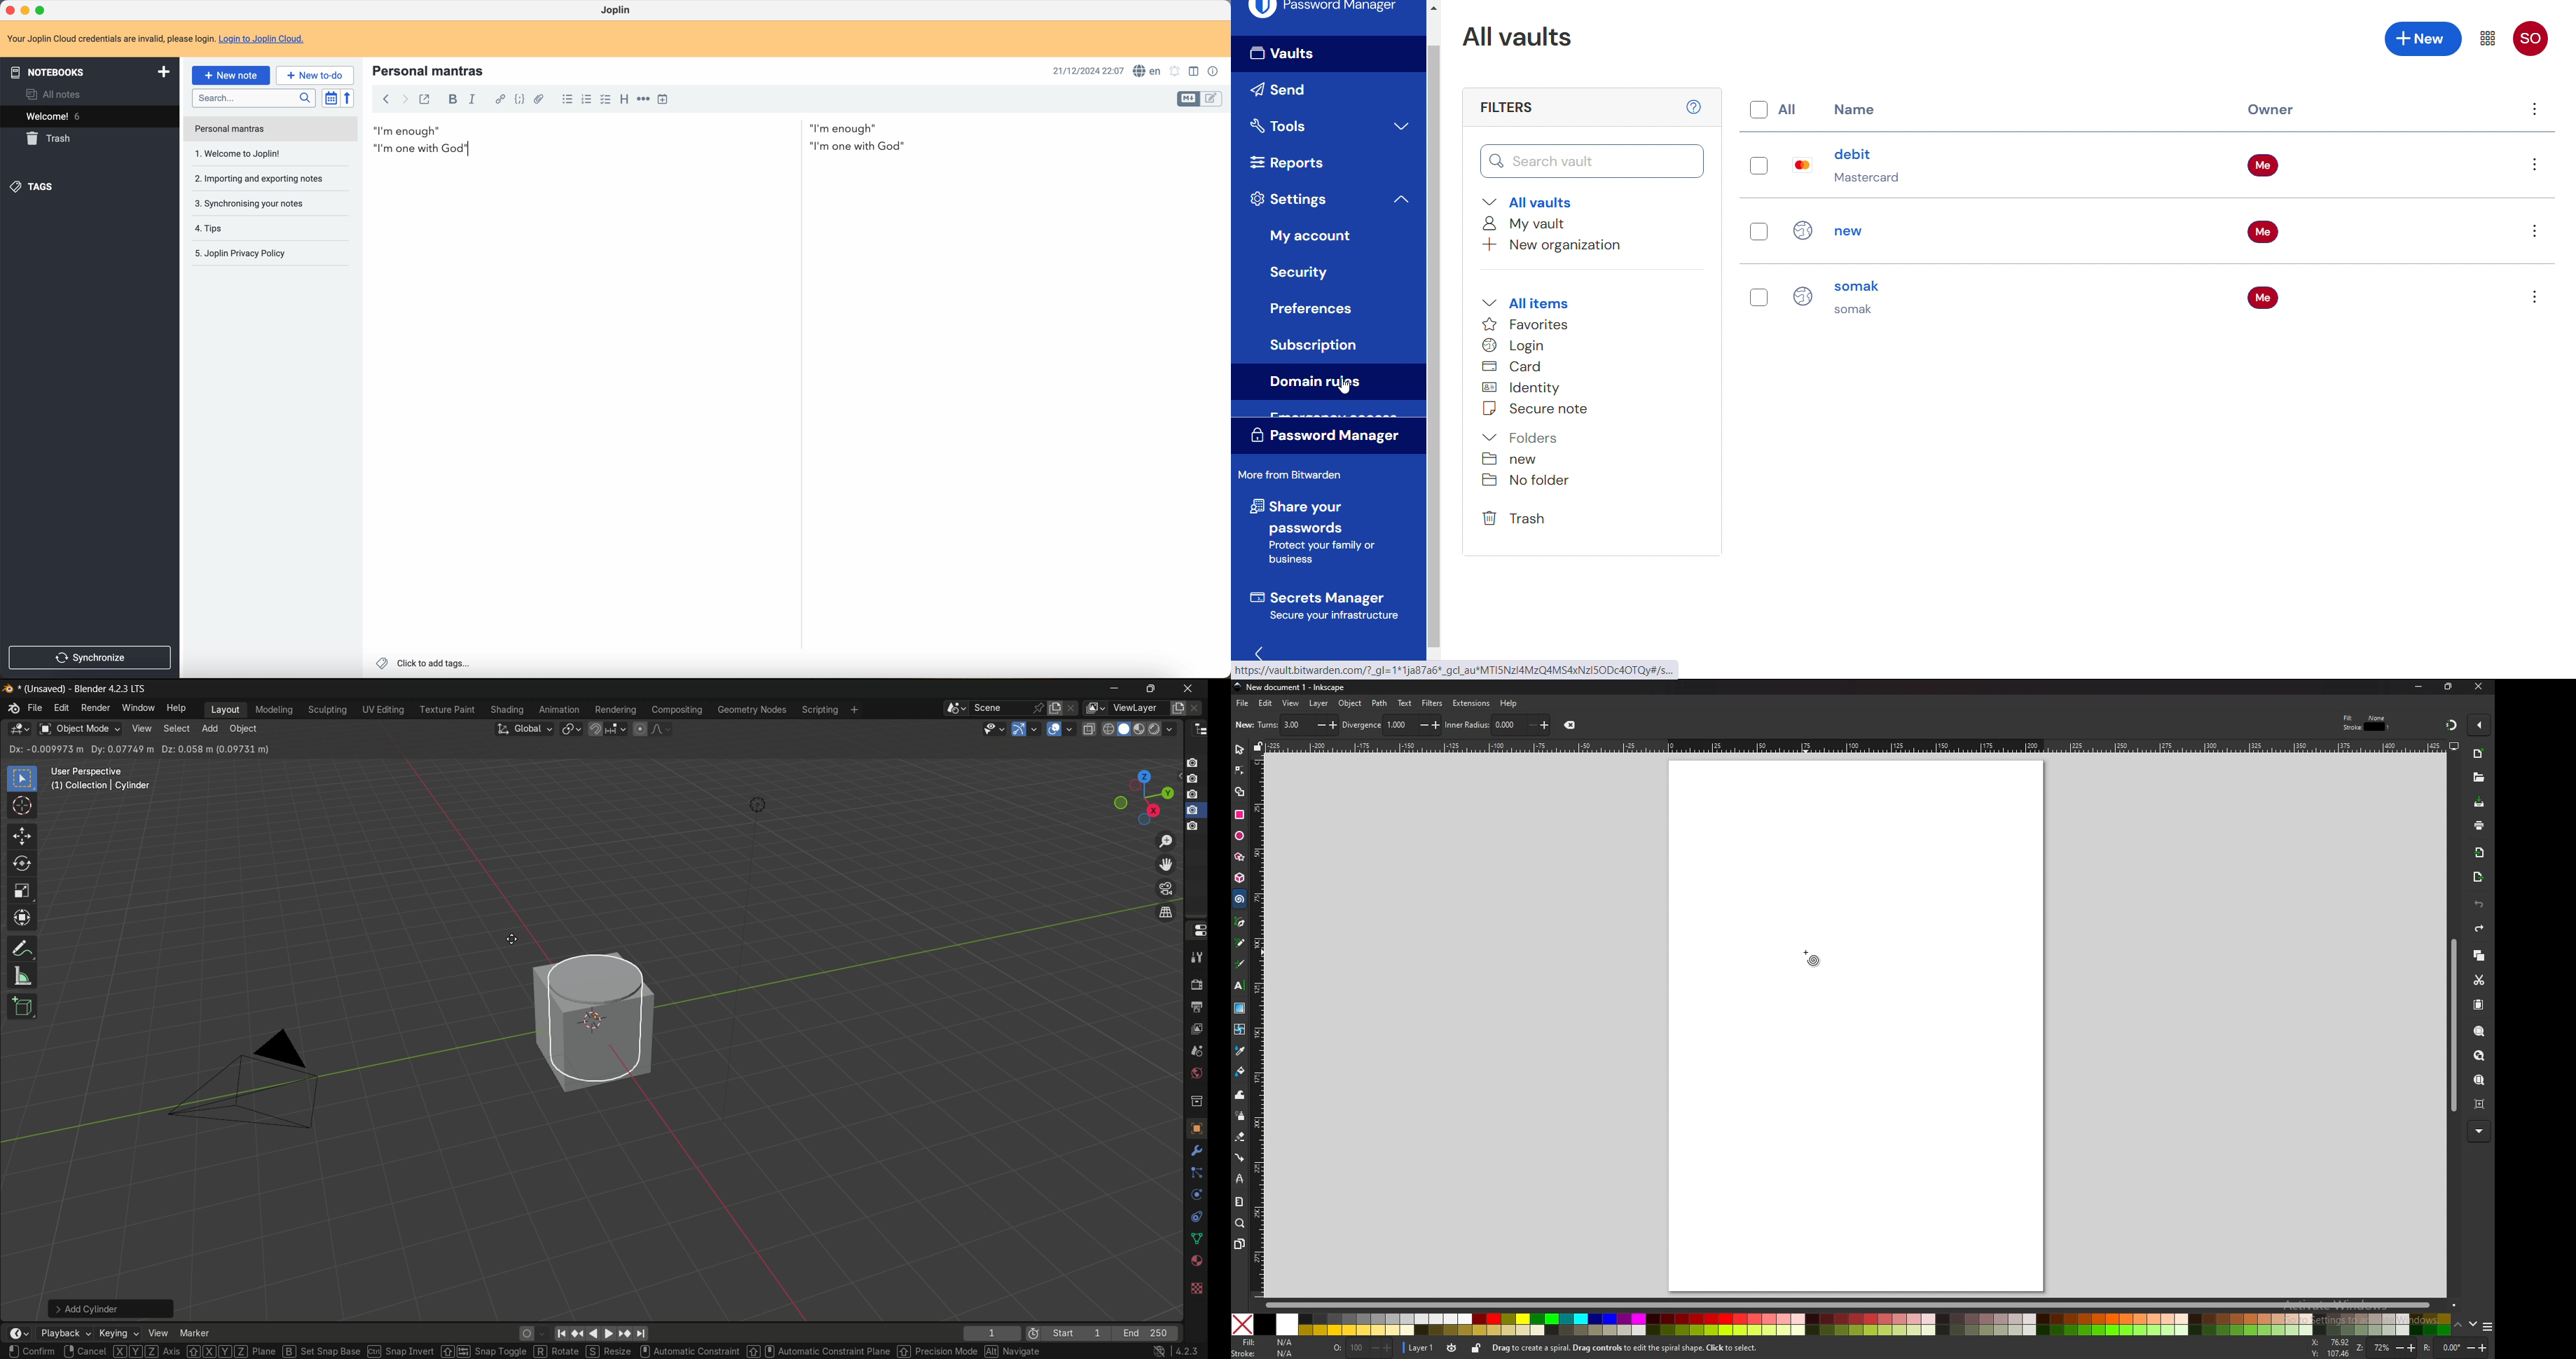 This screenshot has width=2576, height=1372. I want to click on I'm enough first mantra, so click(627, 128).